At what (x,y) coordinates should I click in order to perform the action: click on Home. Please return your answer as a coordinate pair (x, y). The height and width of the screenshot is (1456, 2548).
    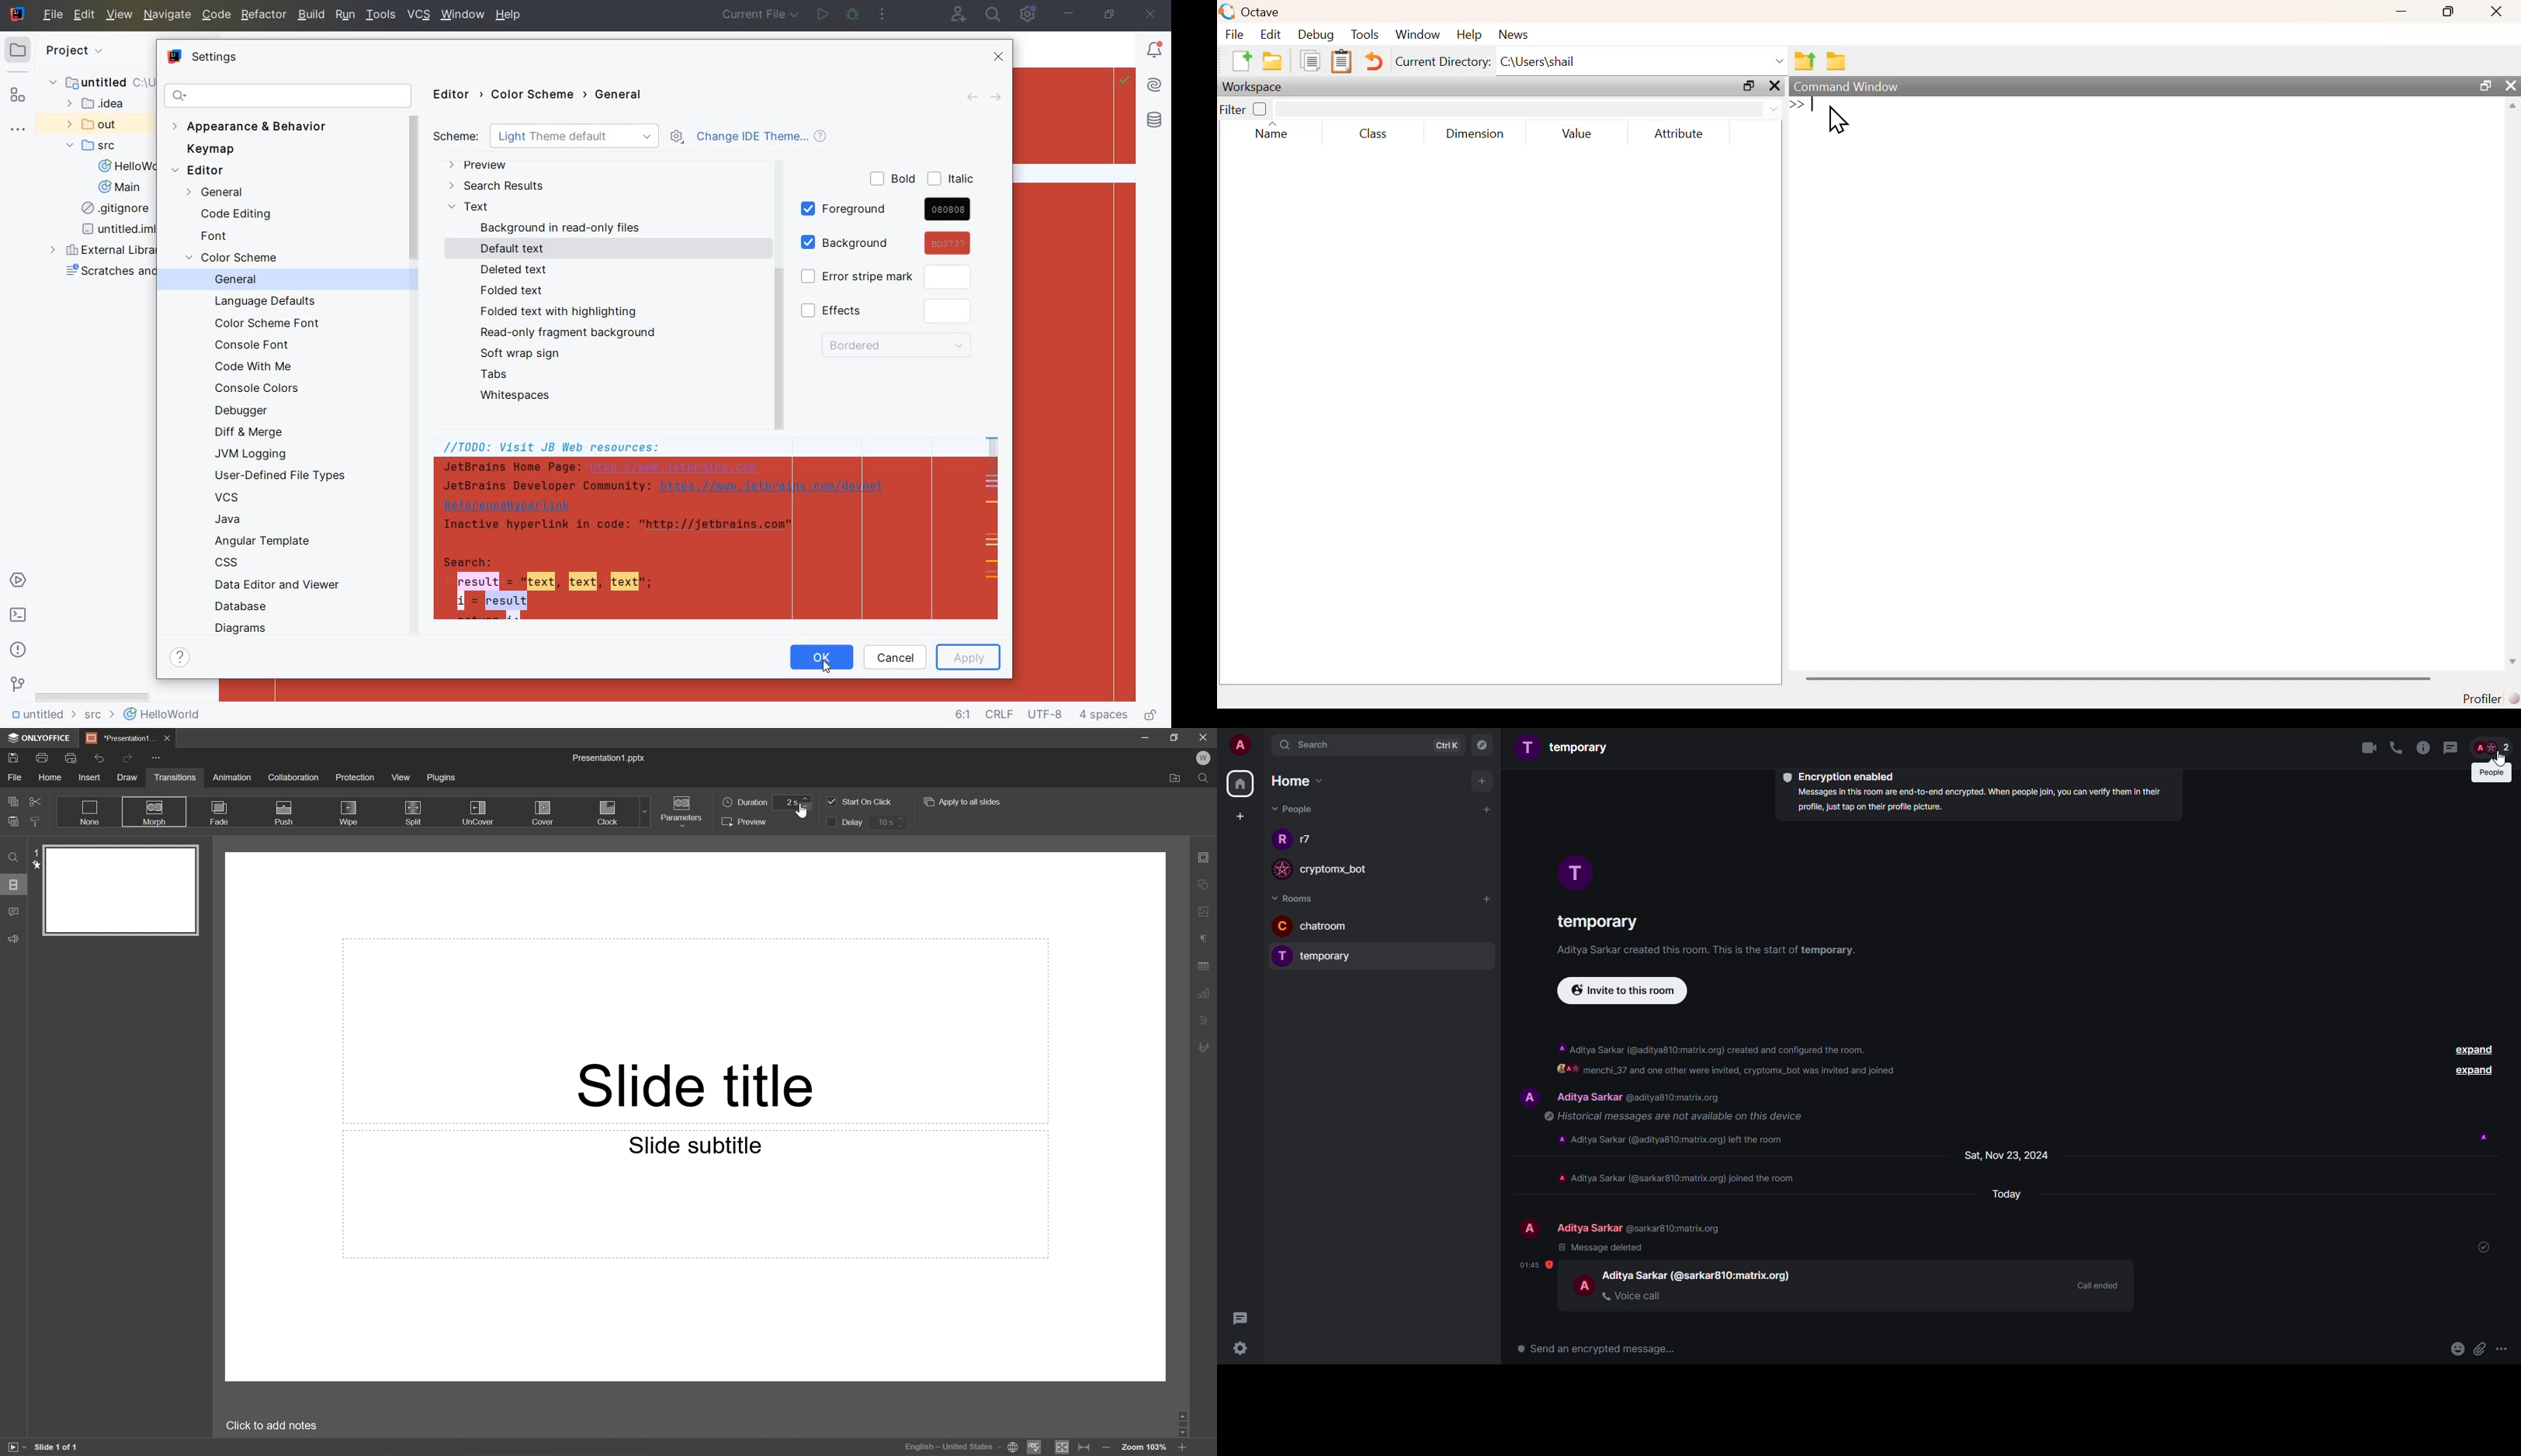
    Looking at the image, I should click on (52, 778).